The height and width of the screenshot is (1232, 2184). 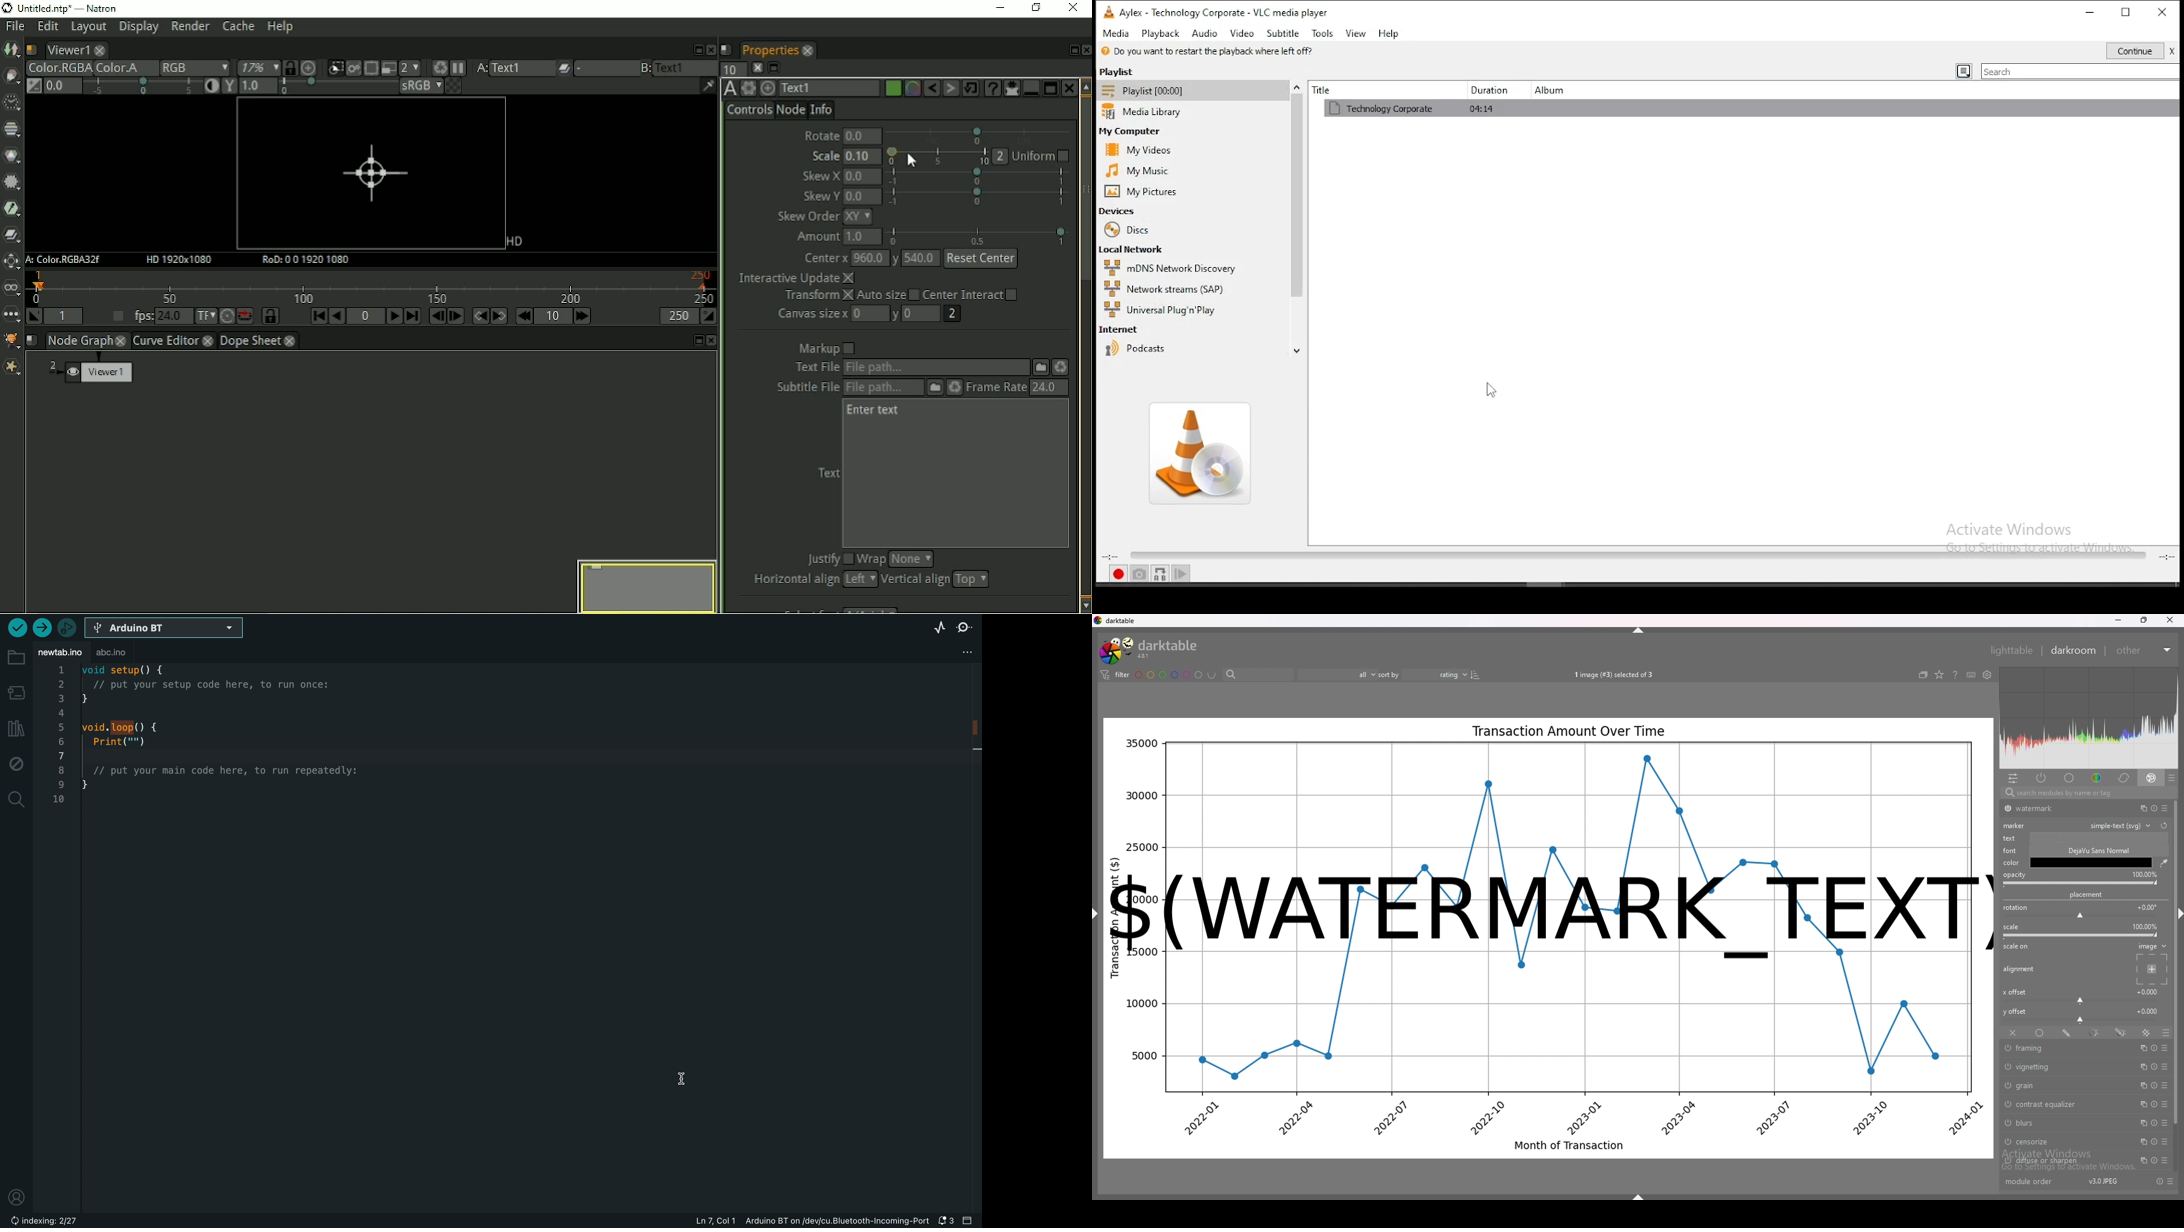 What do you see at coordinates (2006, 1085) in the screenshot?
I see `switch off` at bounding box center [2006, 1085].